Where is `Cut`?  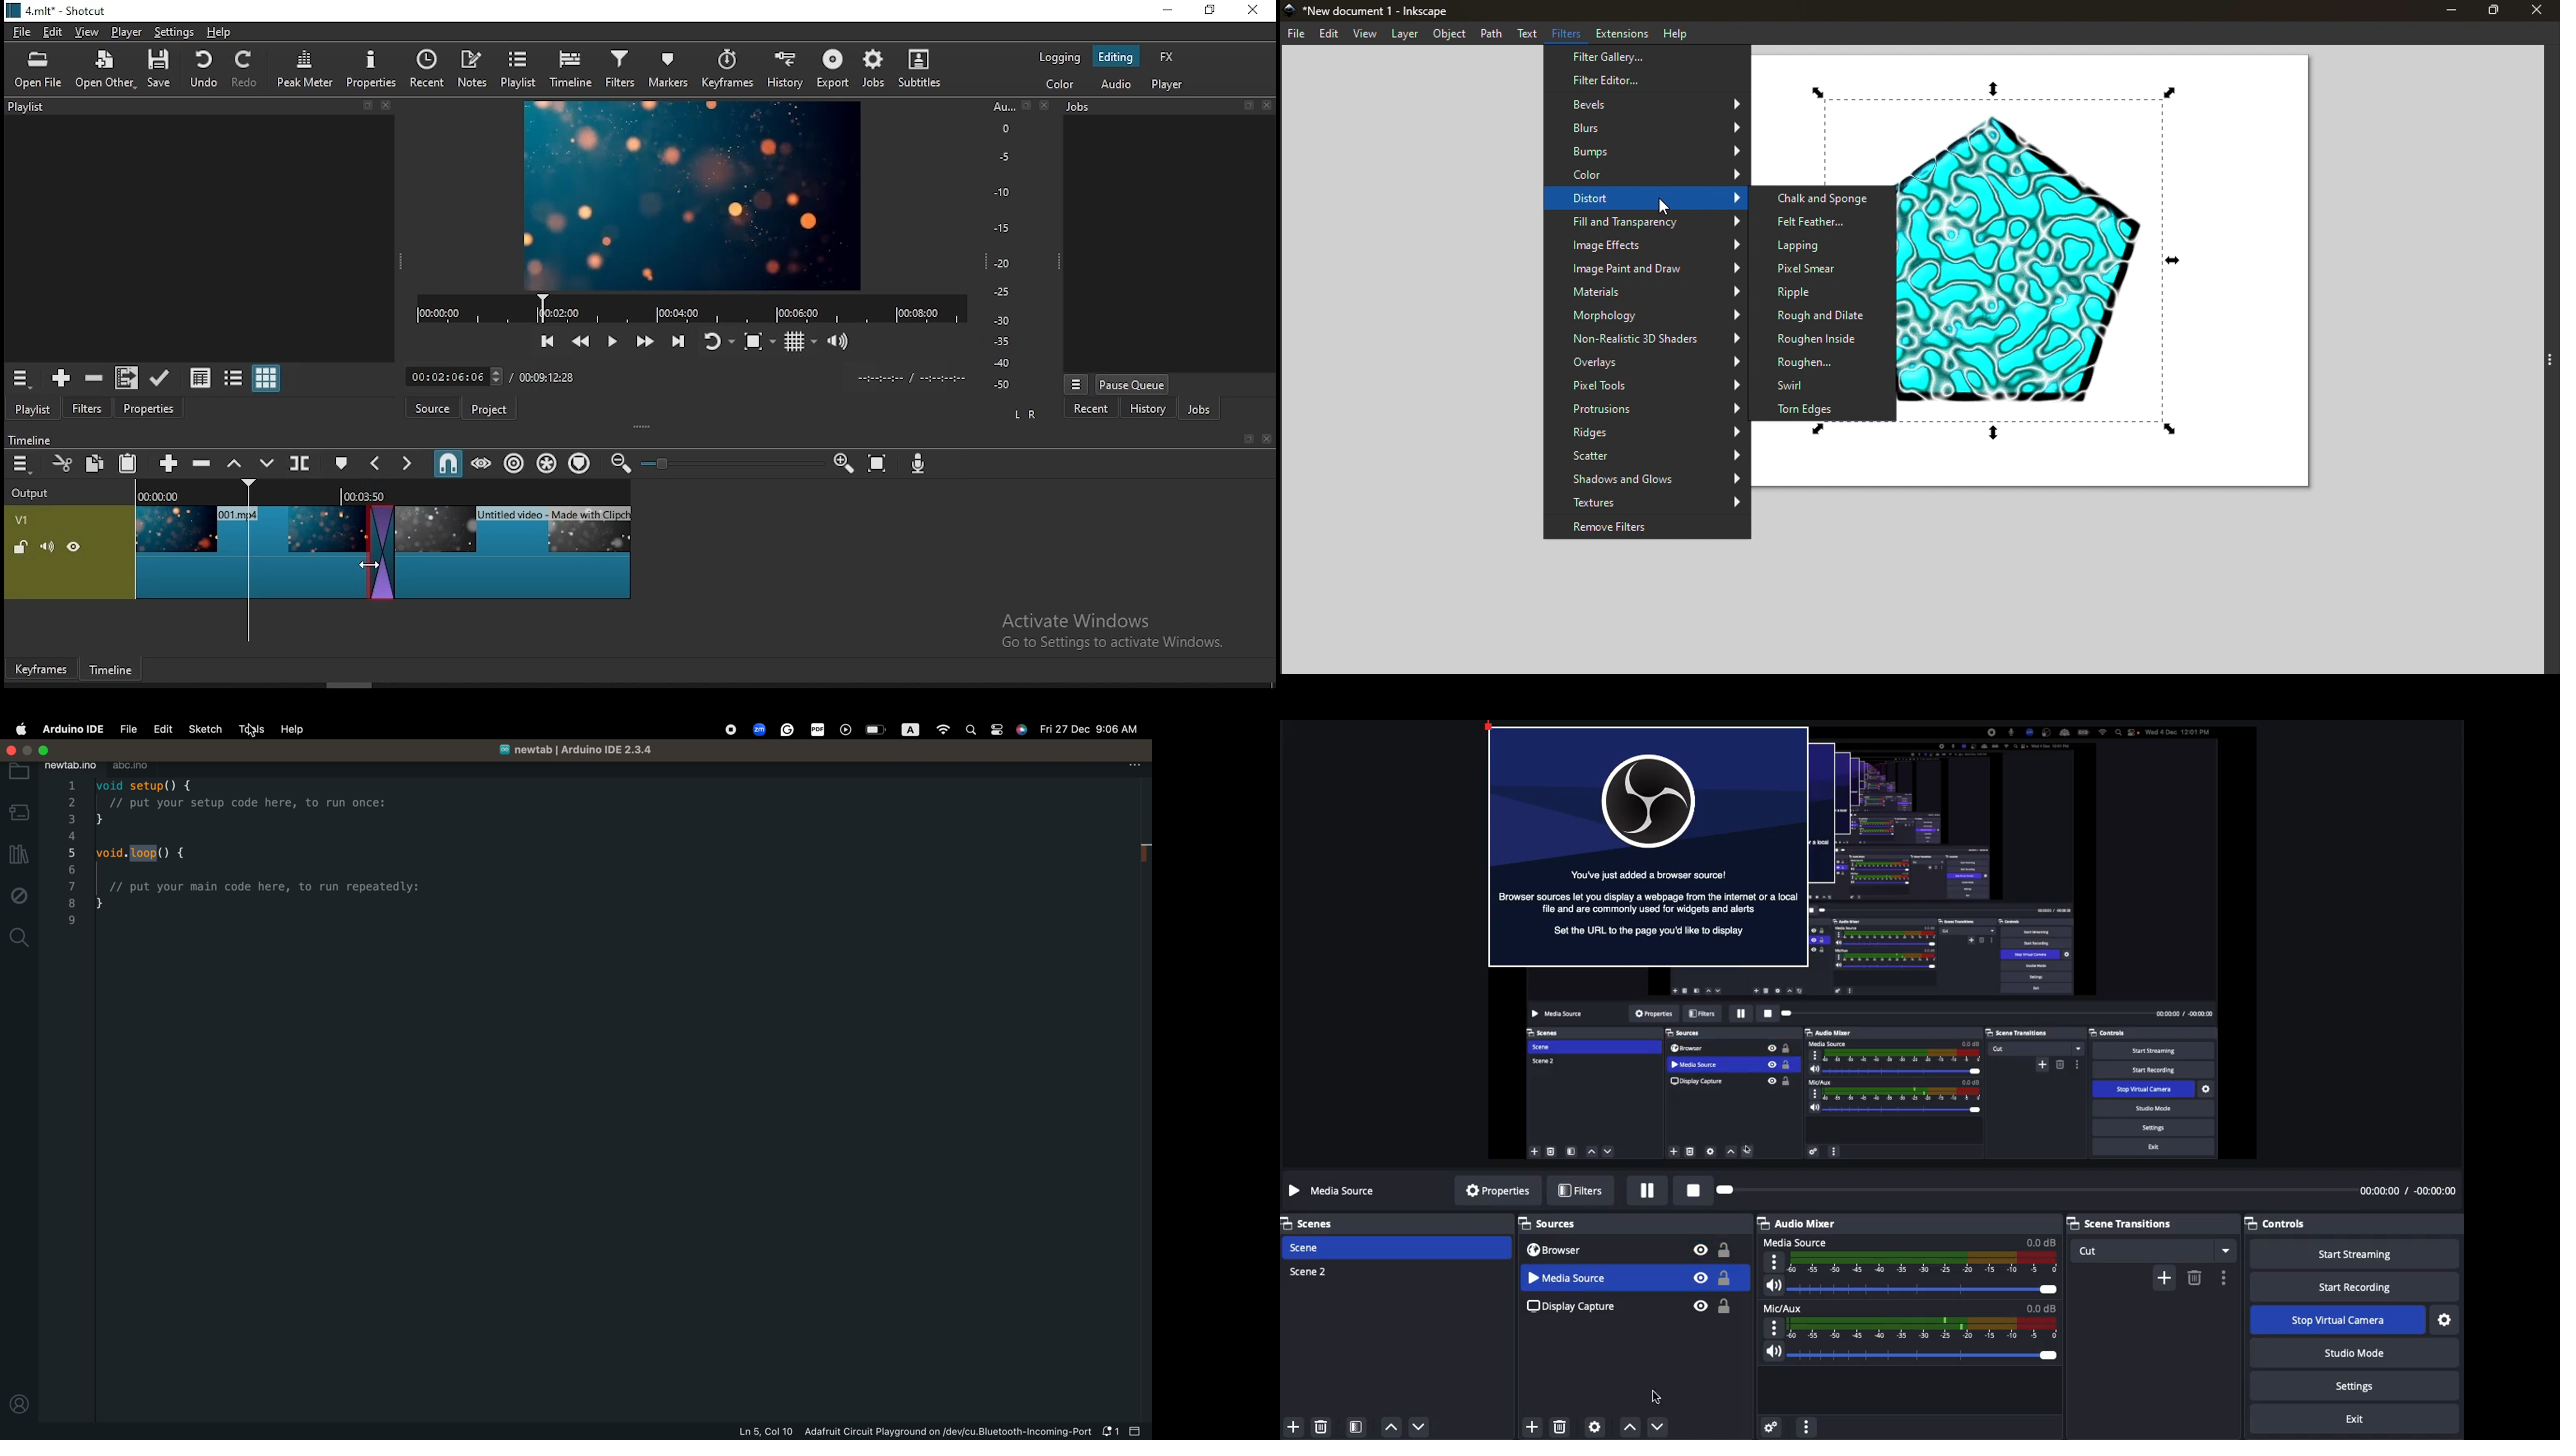 Cut is located at coordinates (2157, 1251).